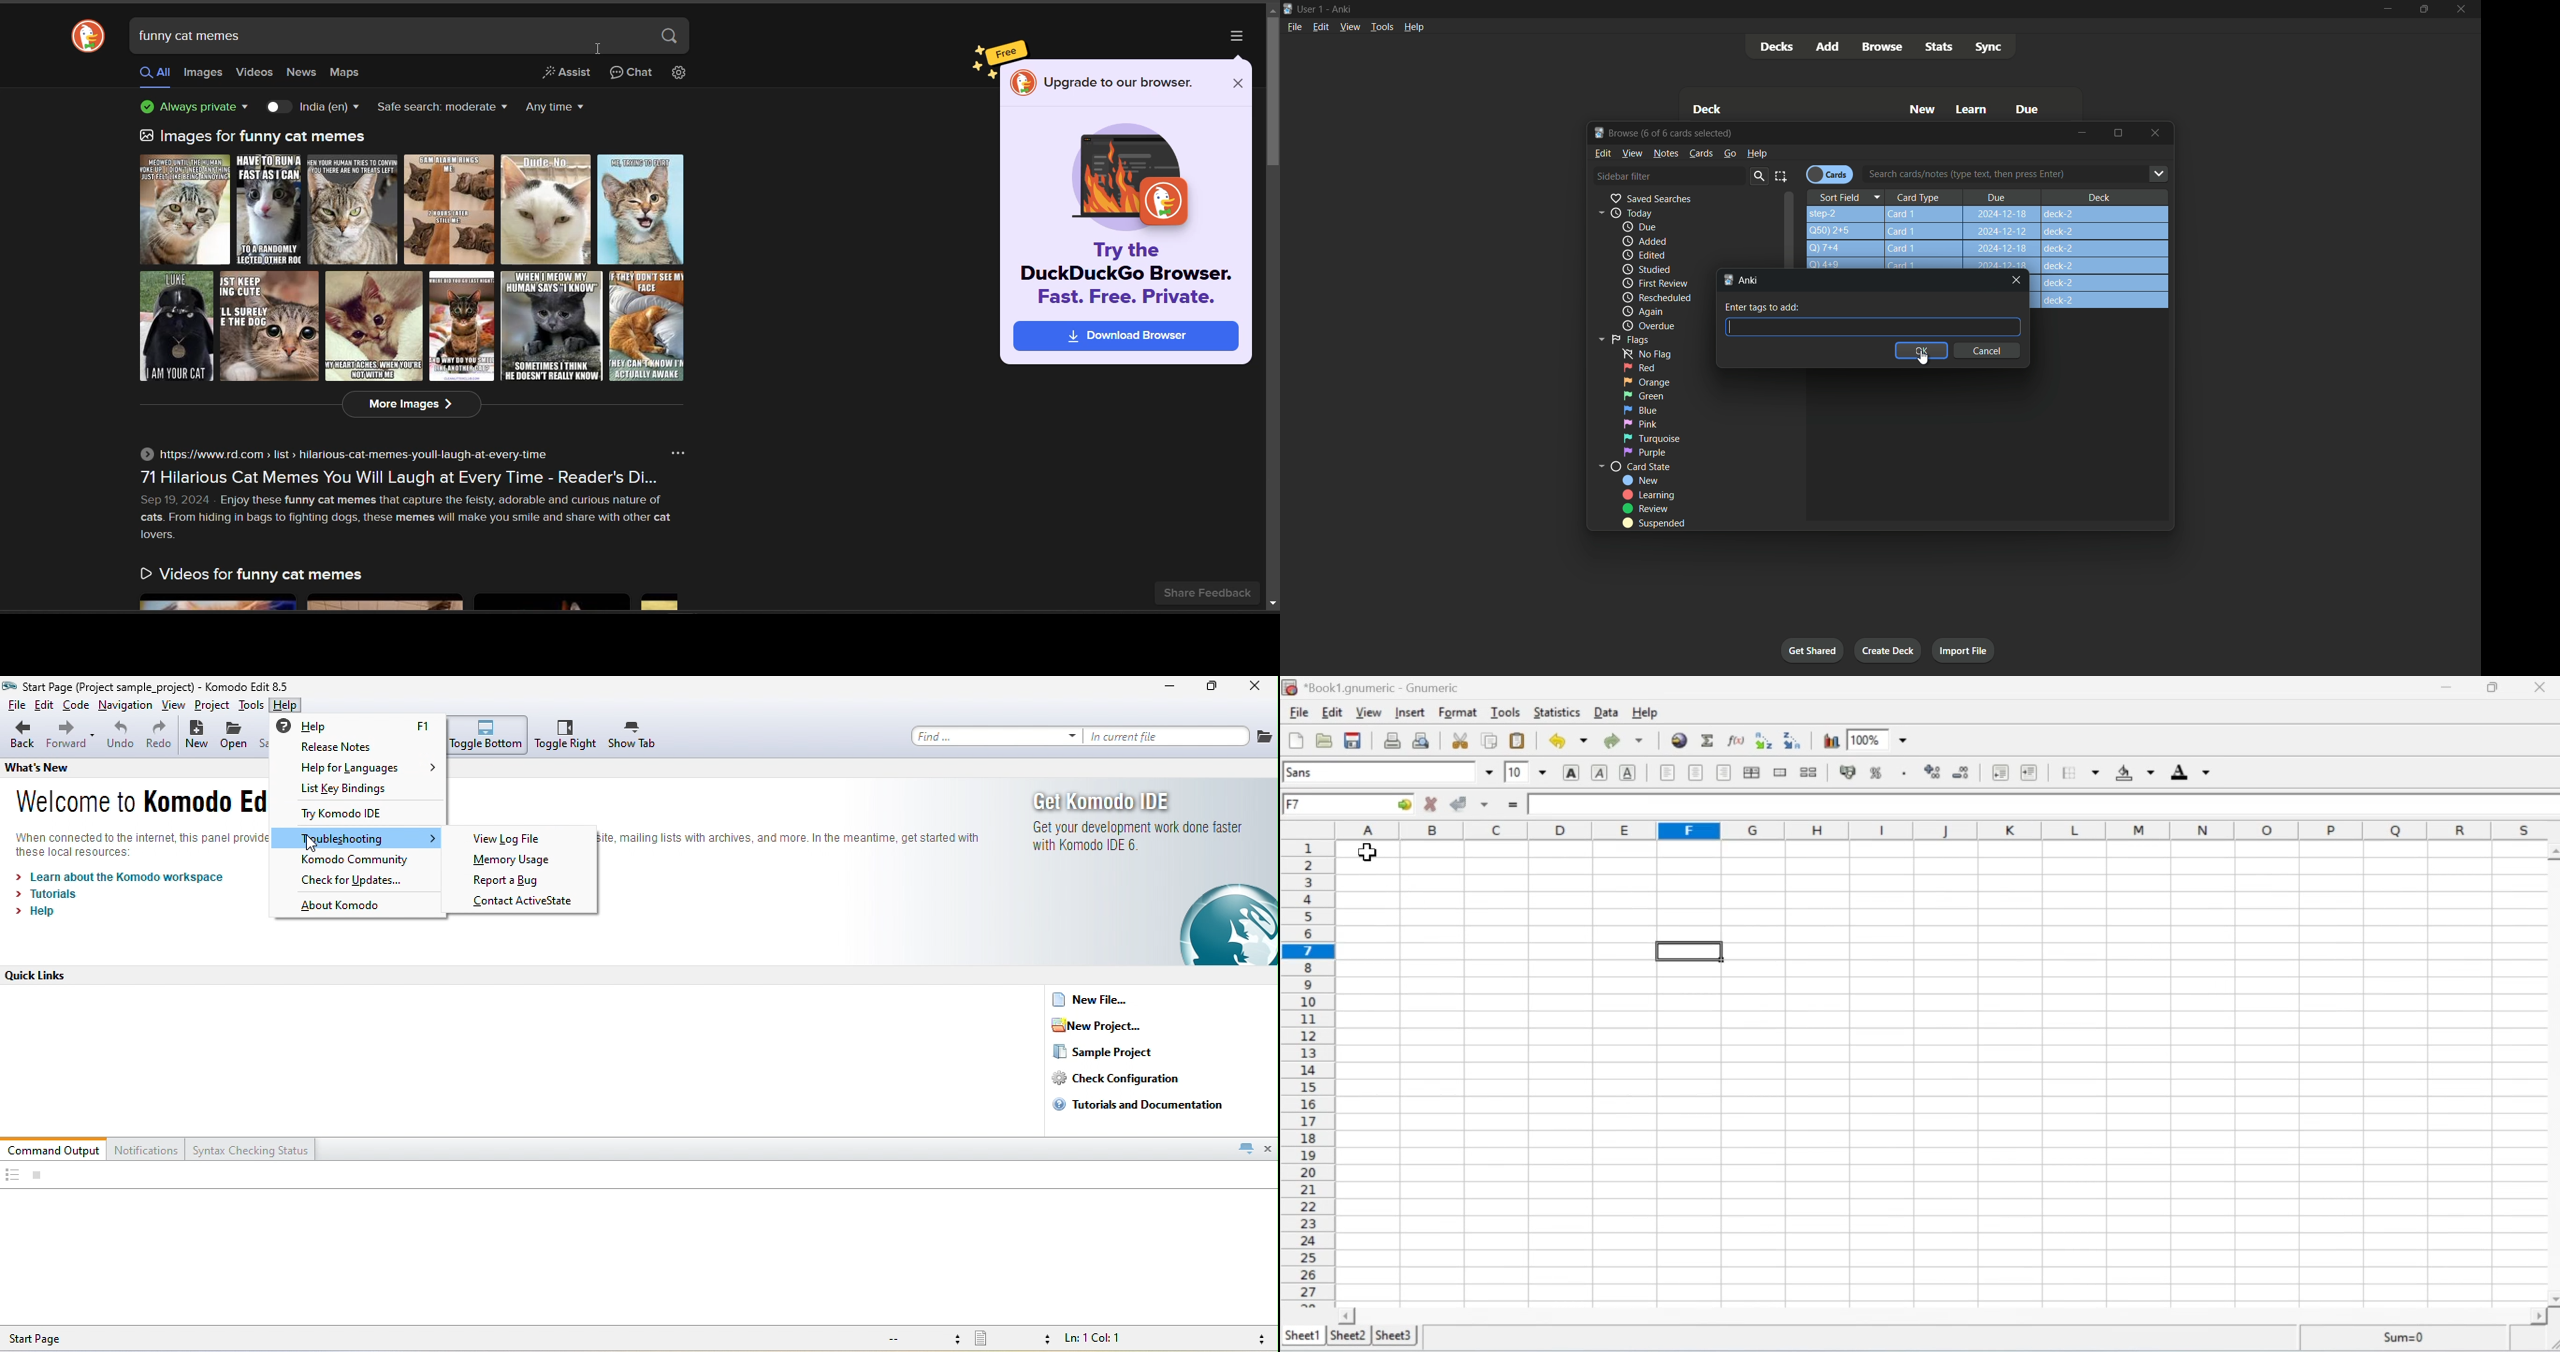  I want to click on undo, so click(120, 738).